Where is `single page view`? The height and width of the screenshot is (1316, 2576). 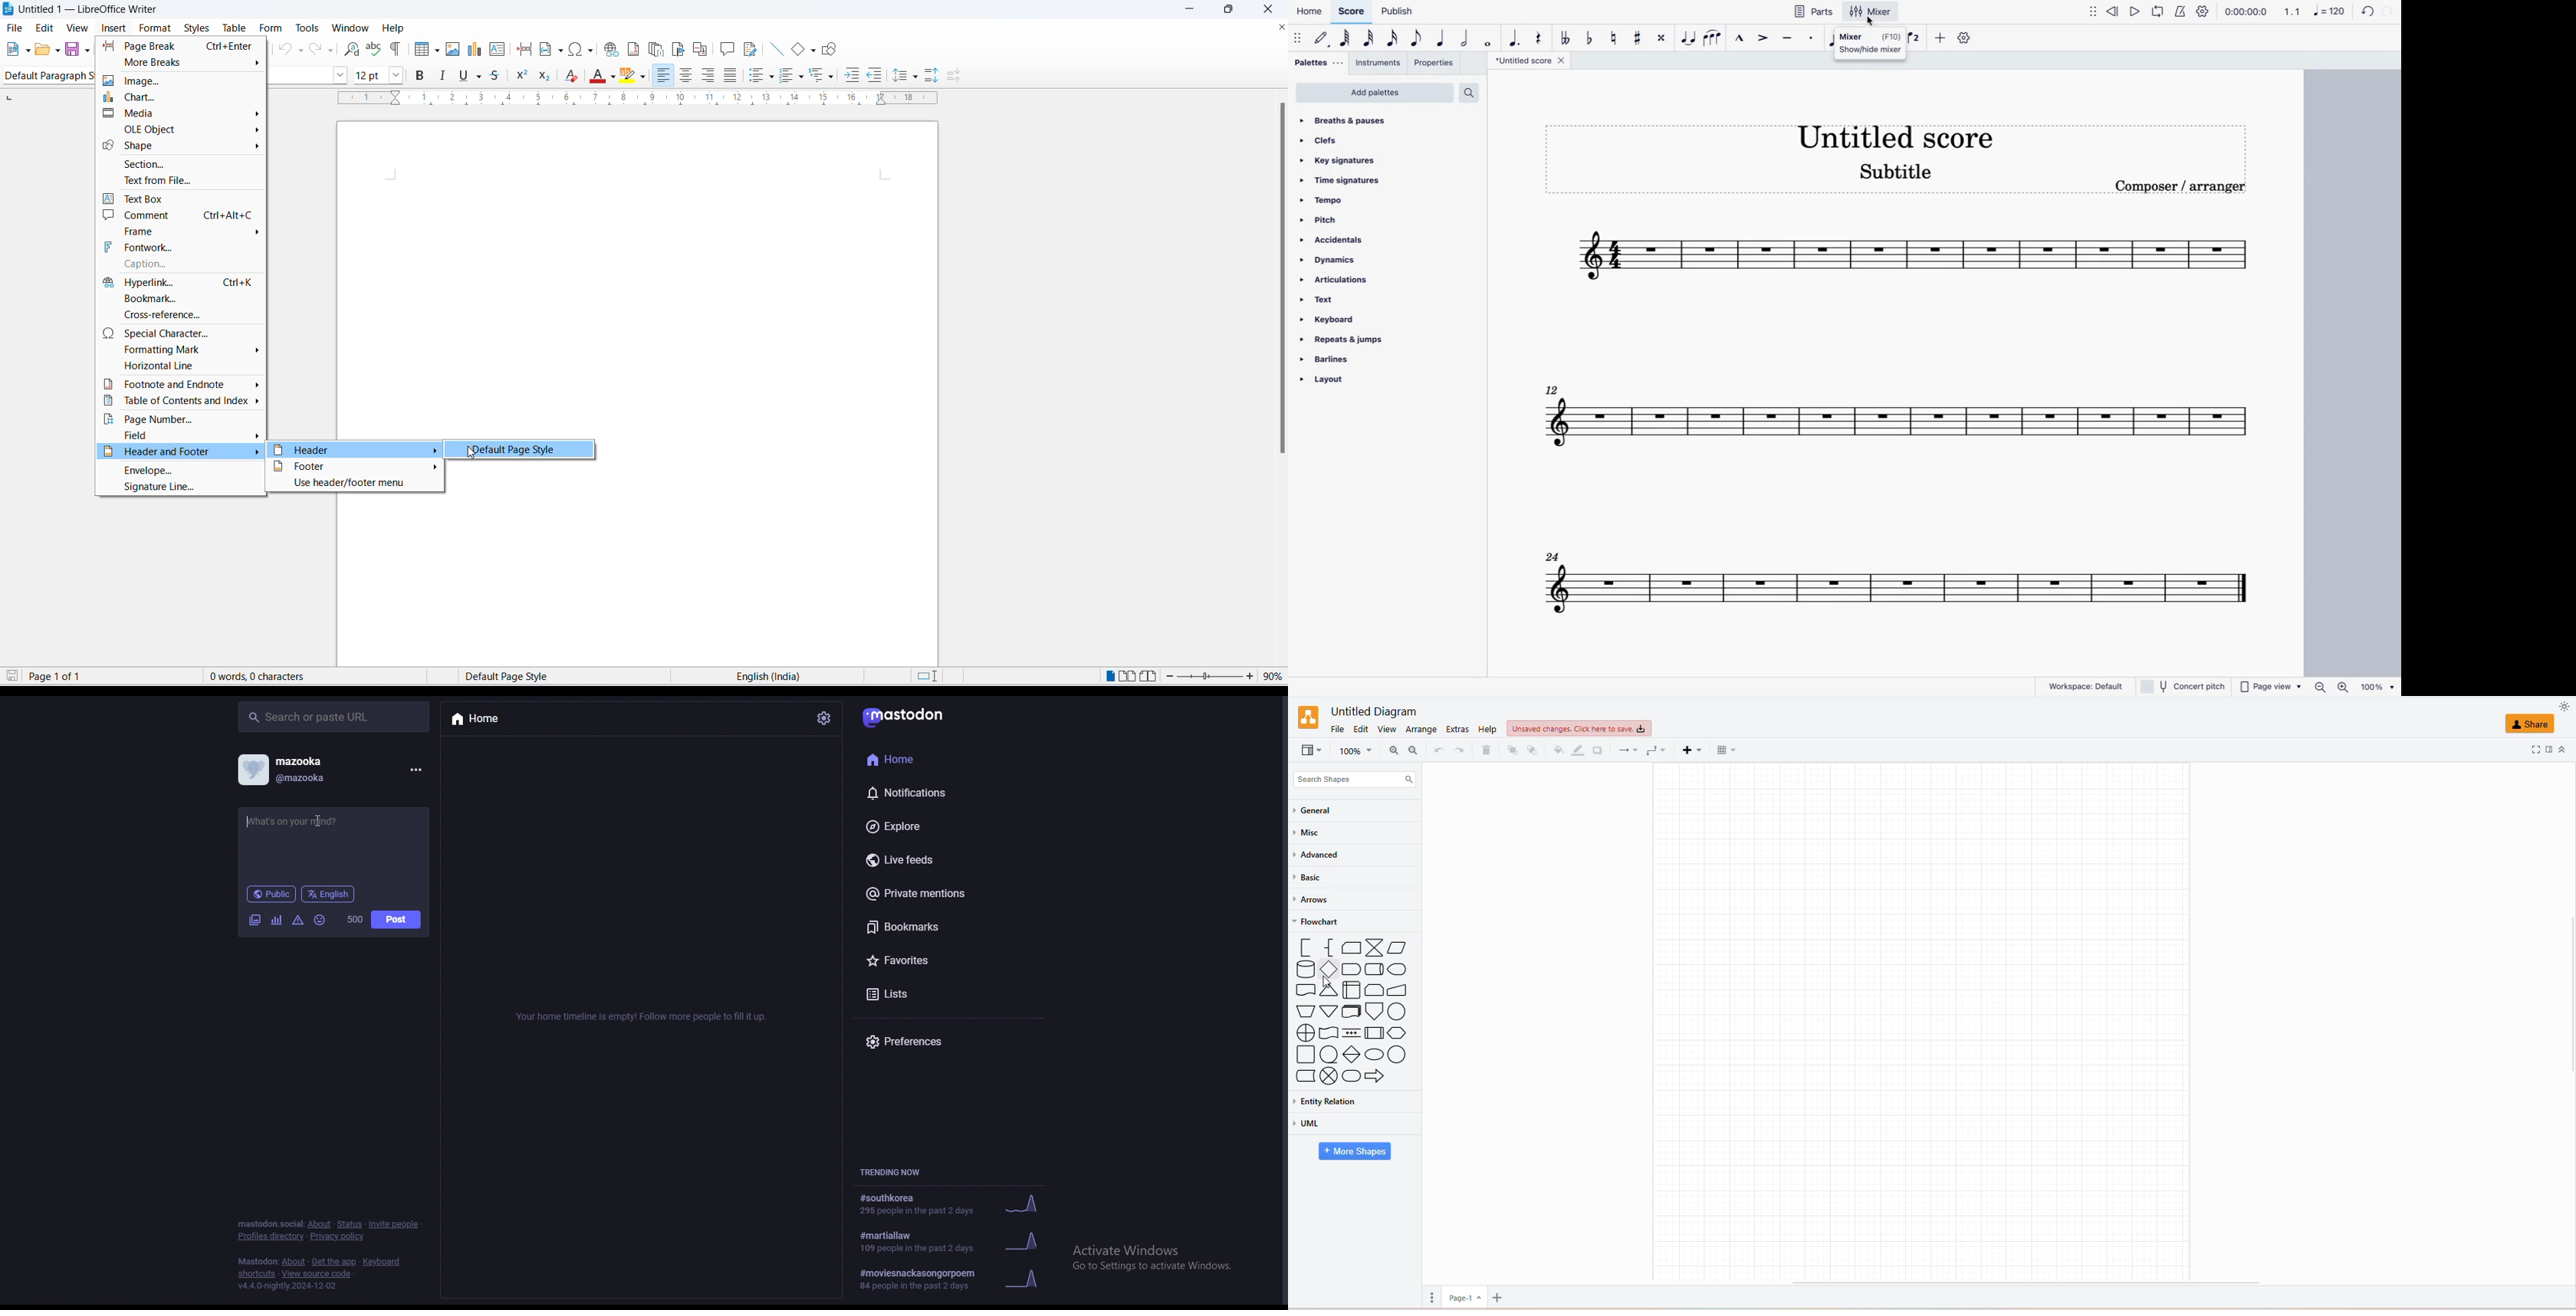 single page view is located at coordinates (1108, 676).